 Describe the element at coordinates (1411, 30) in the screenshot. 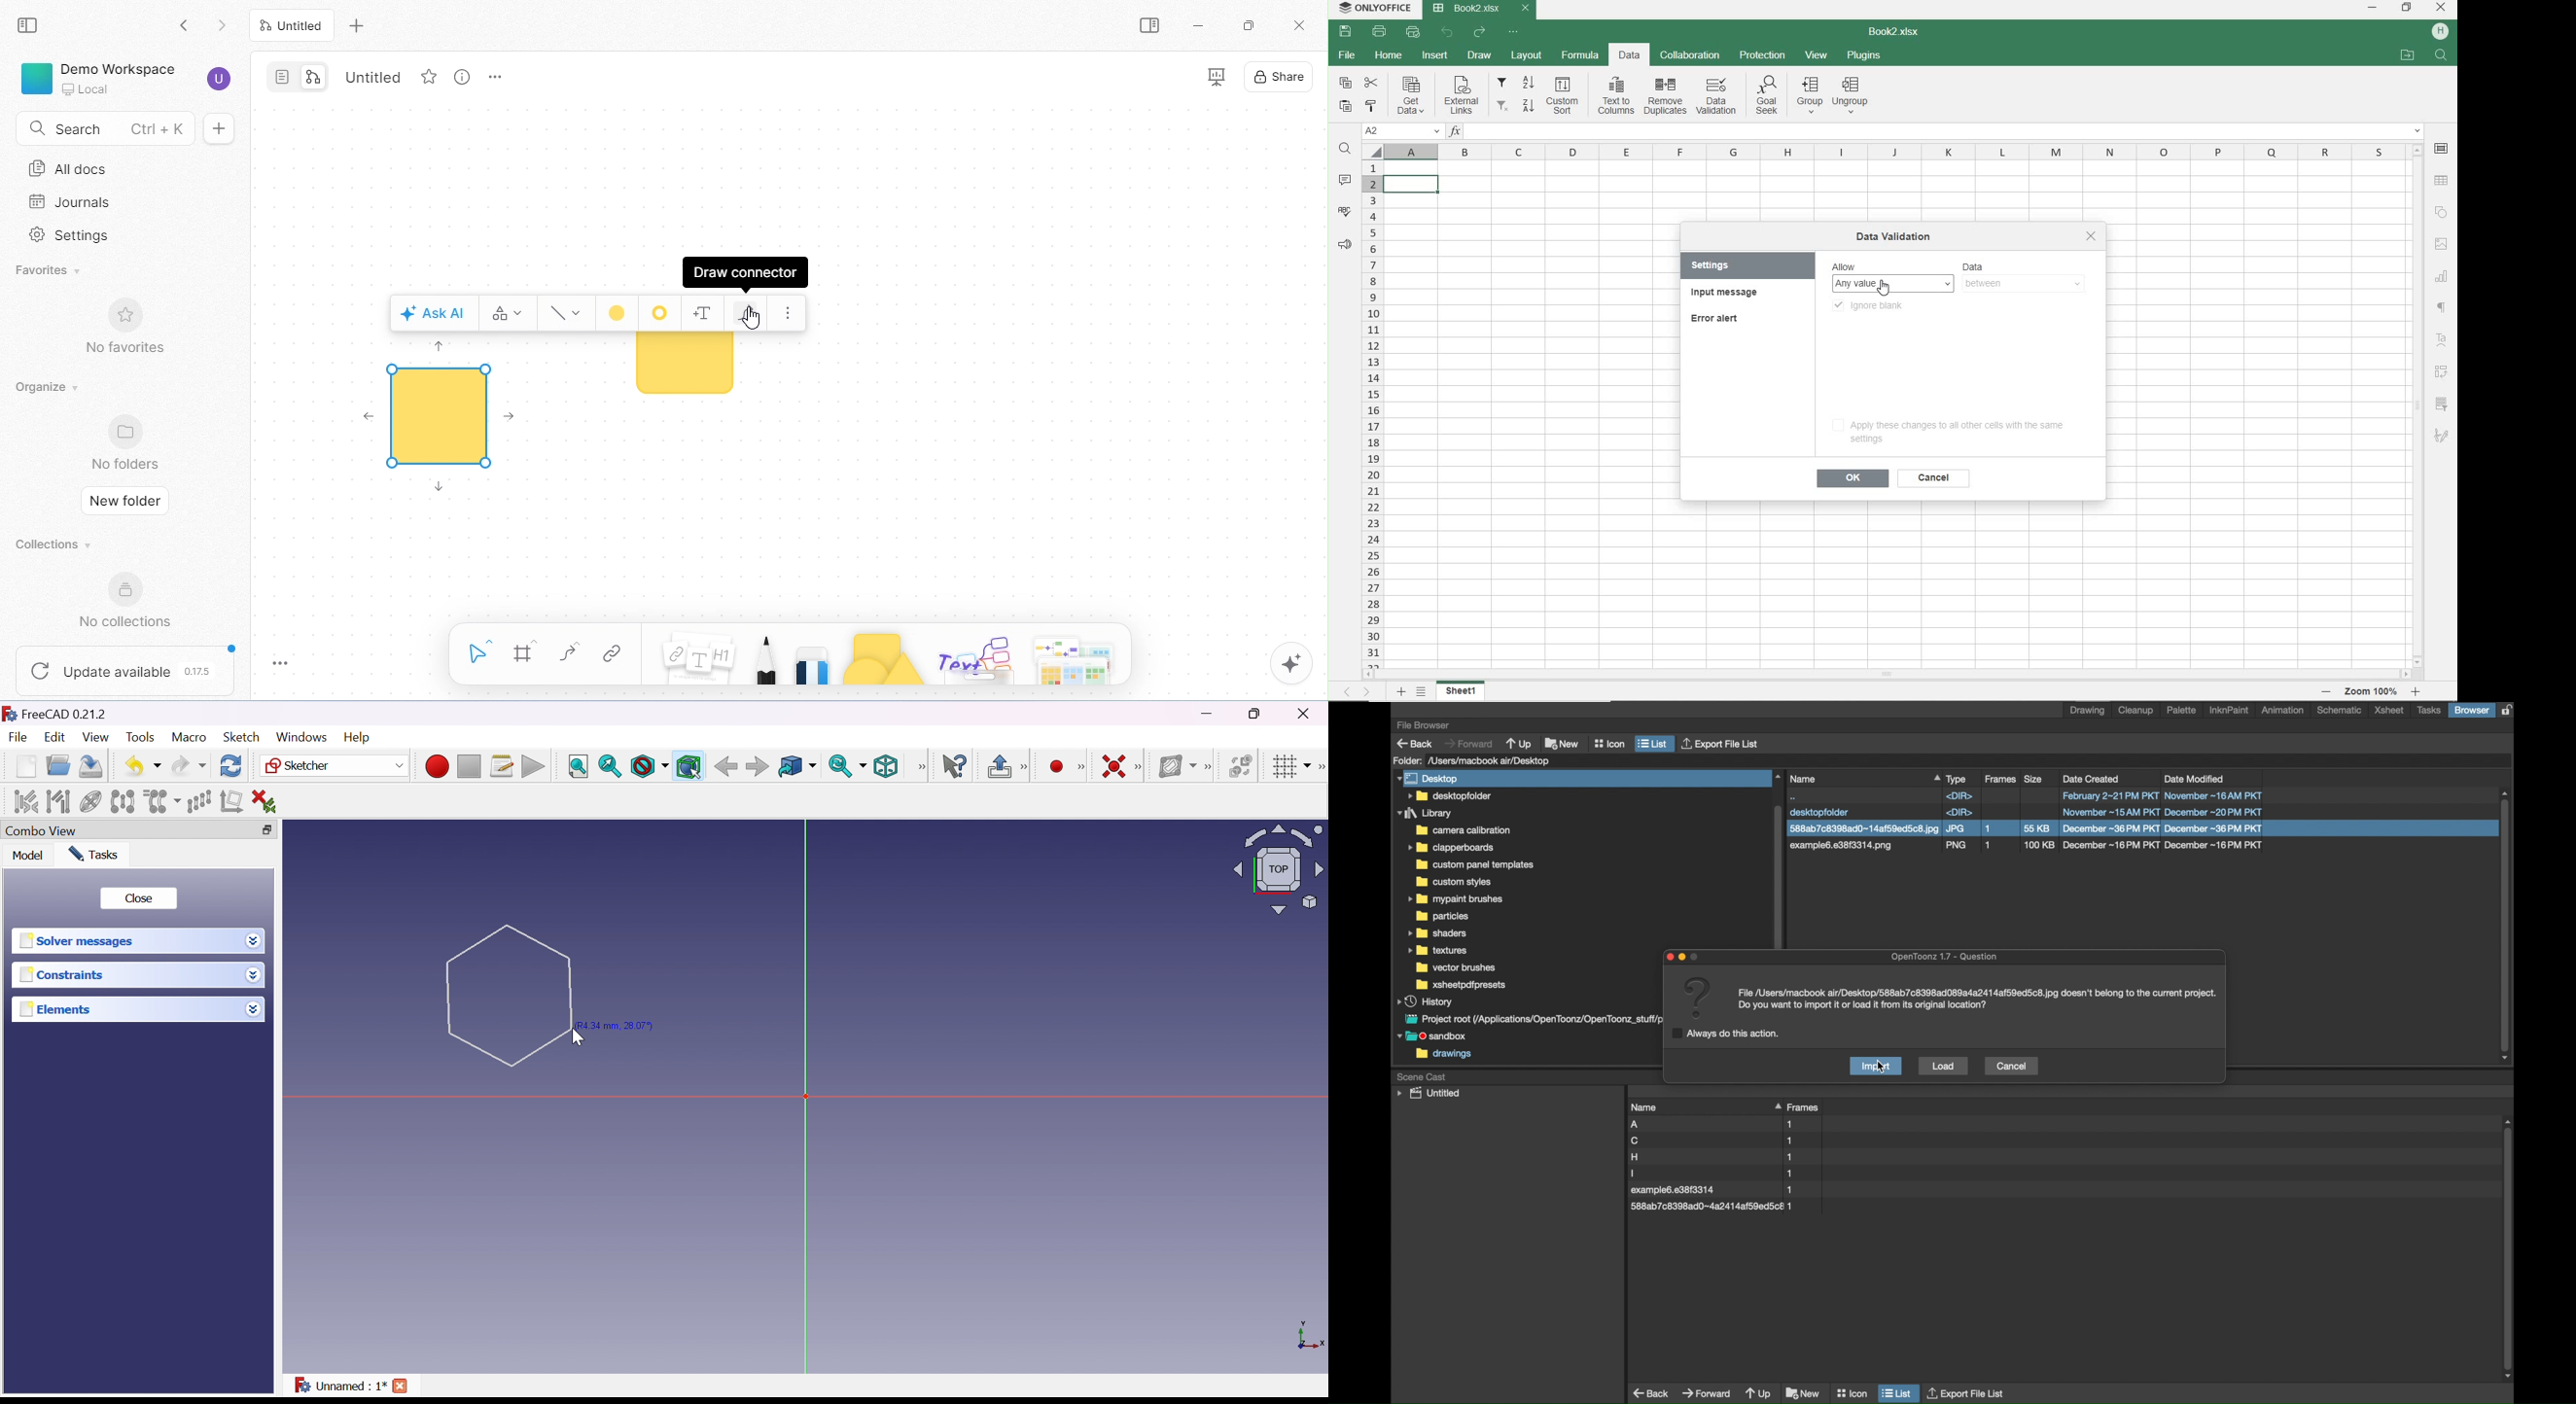

I see `QUICK PRINT` at that location.